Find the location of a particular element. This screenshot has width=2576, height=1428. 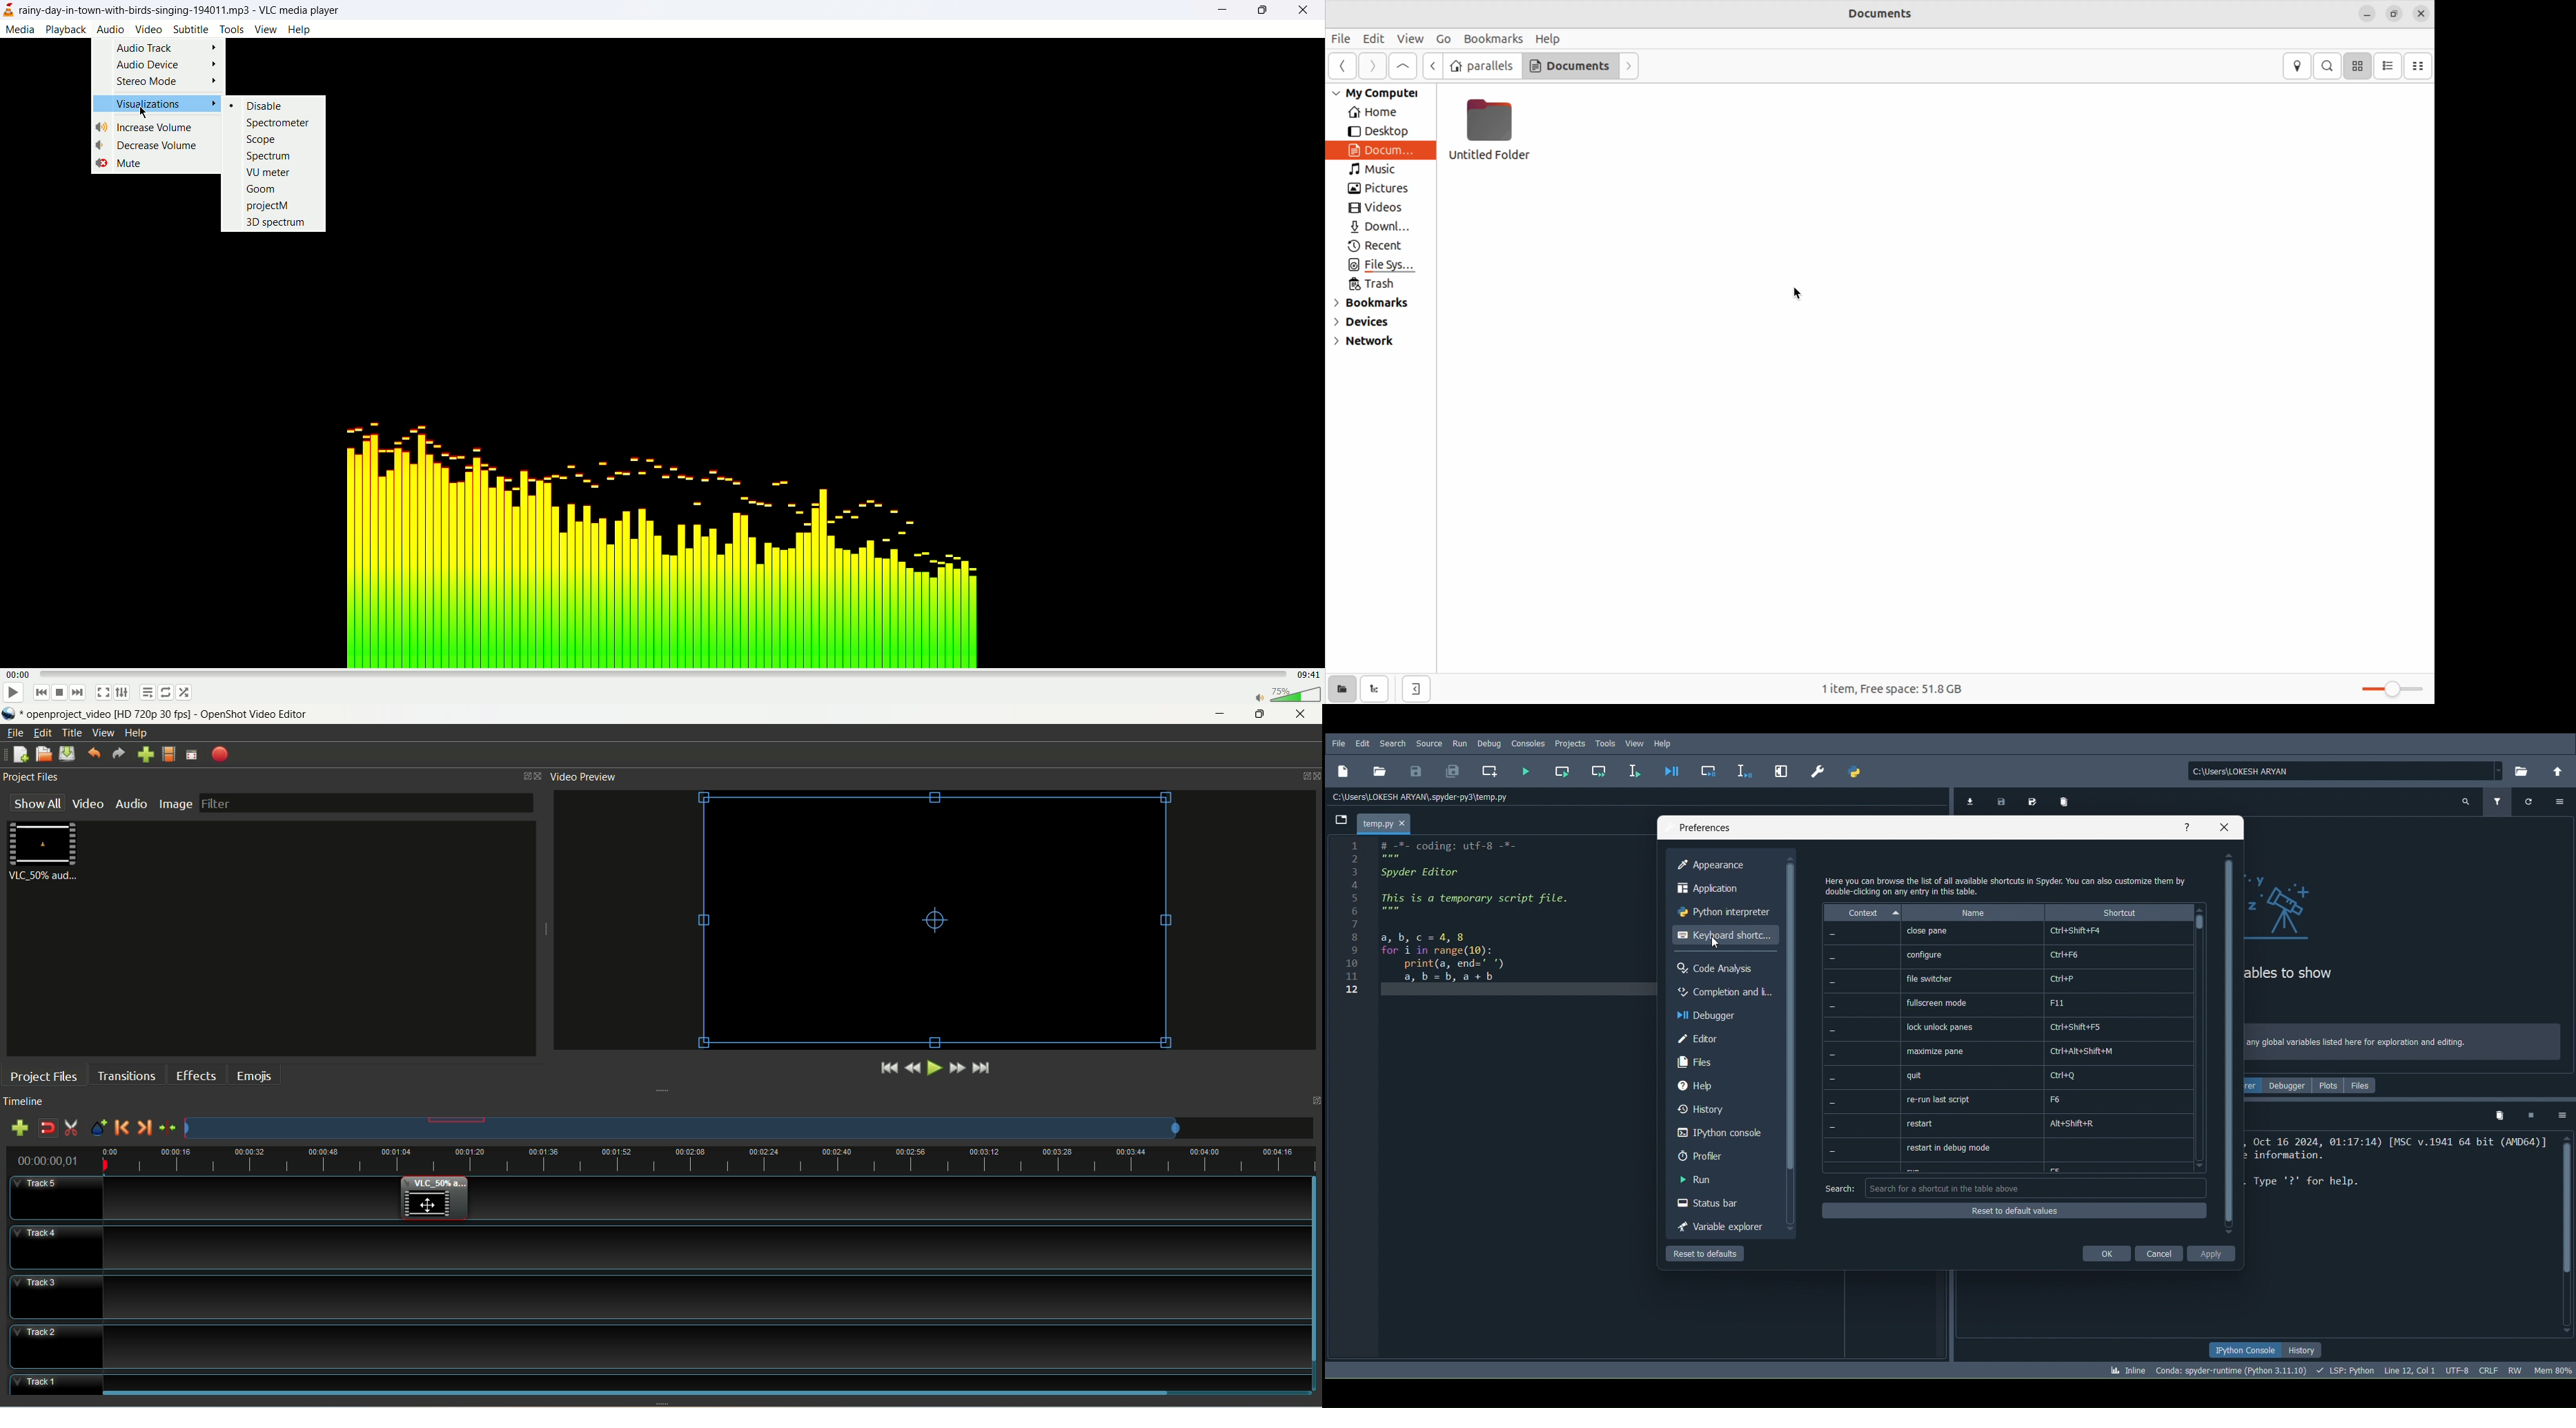

Python Interpreter is located at coordinates (1722, 912).